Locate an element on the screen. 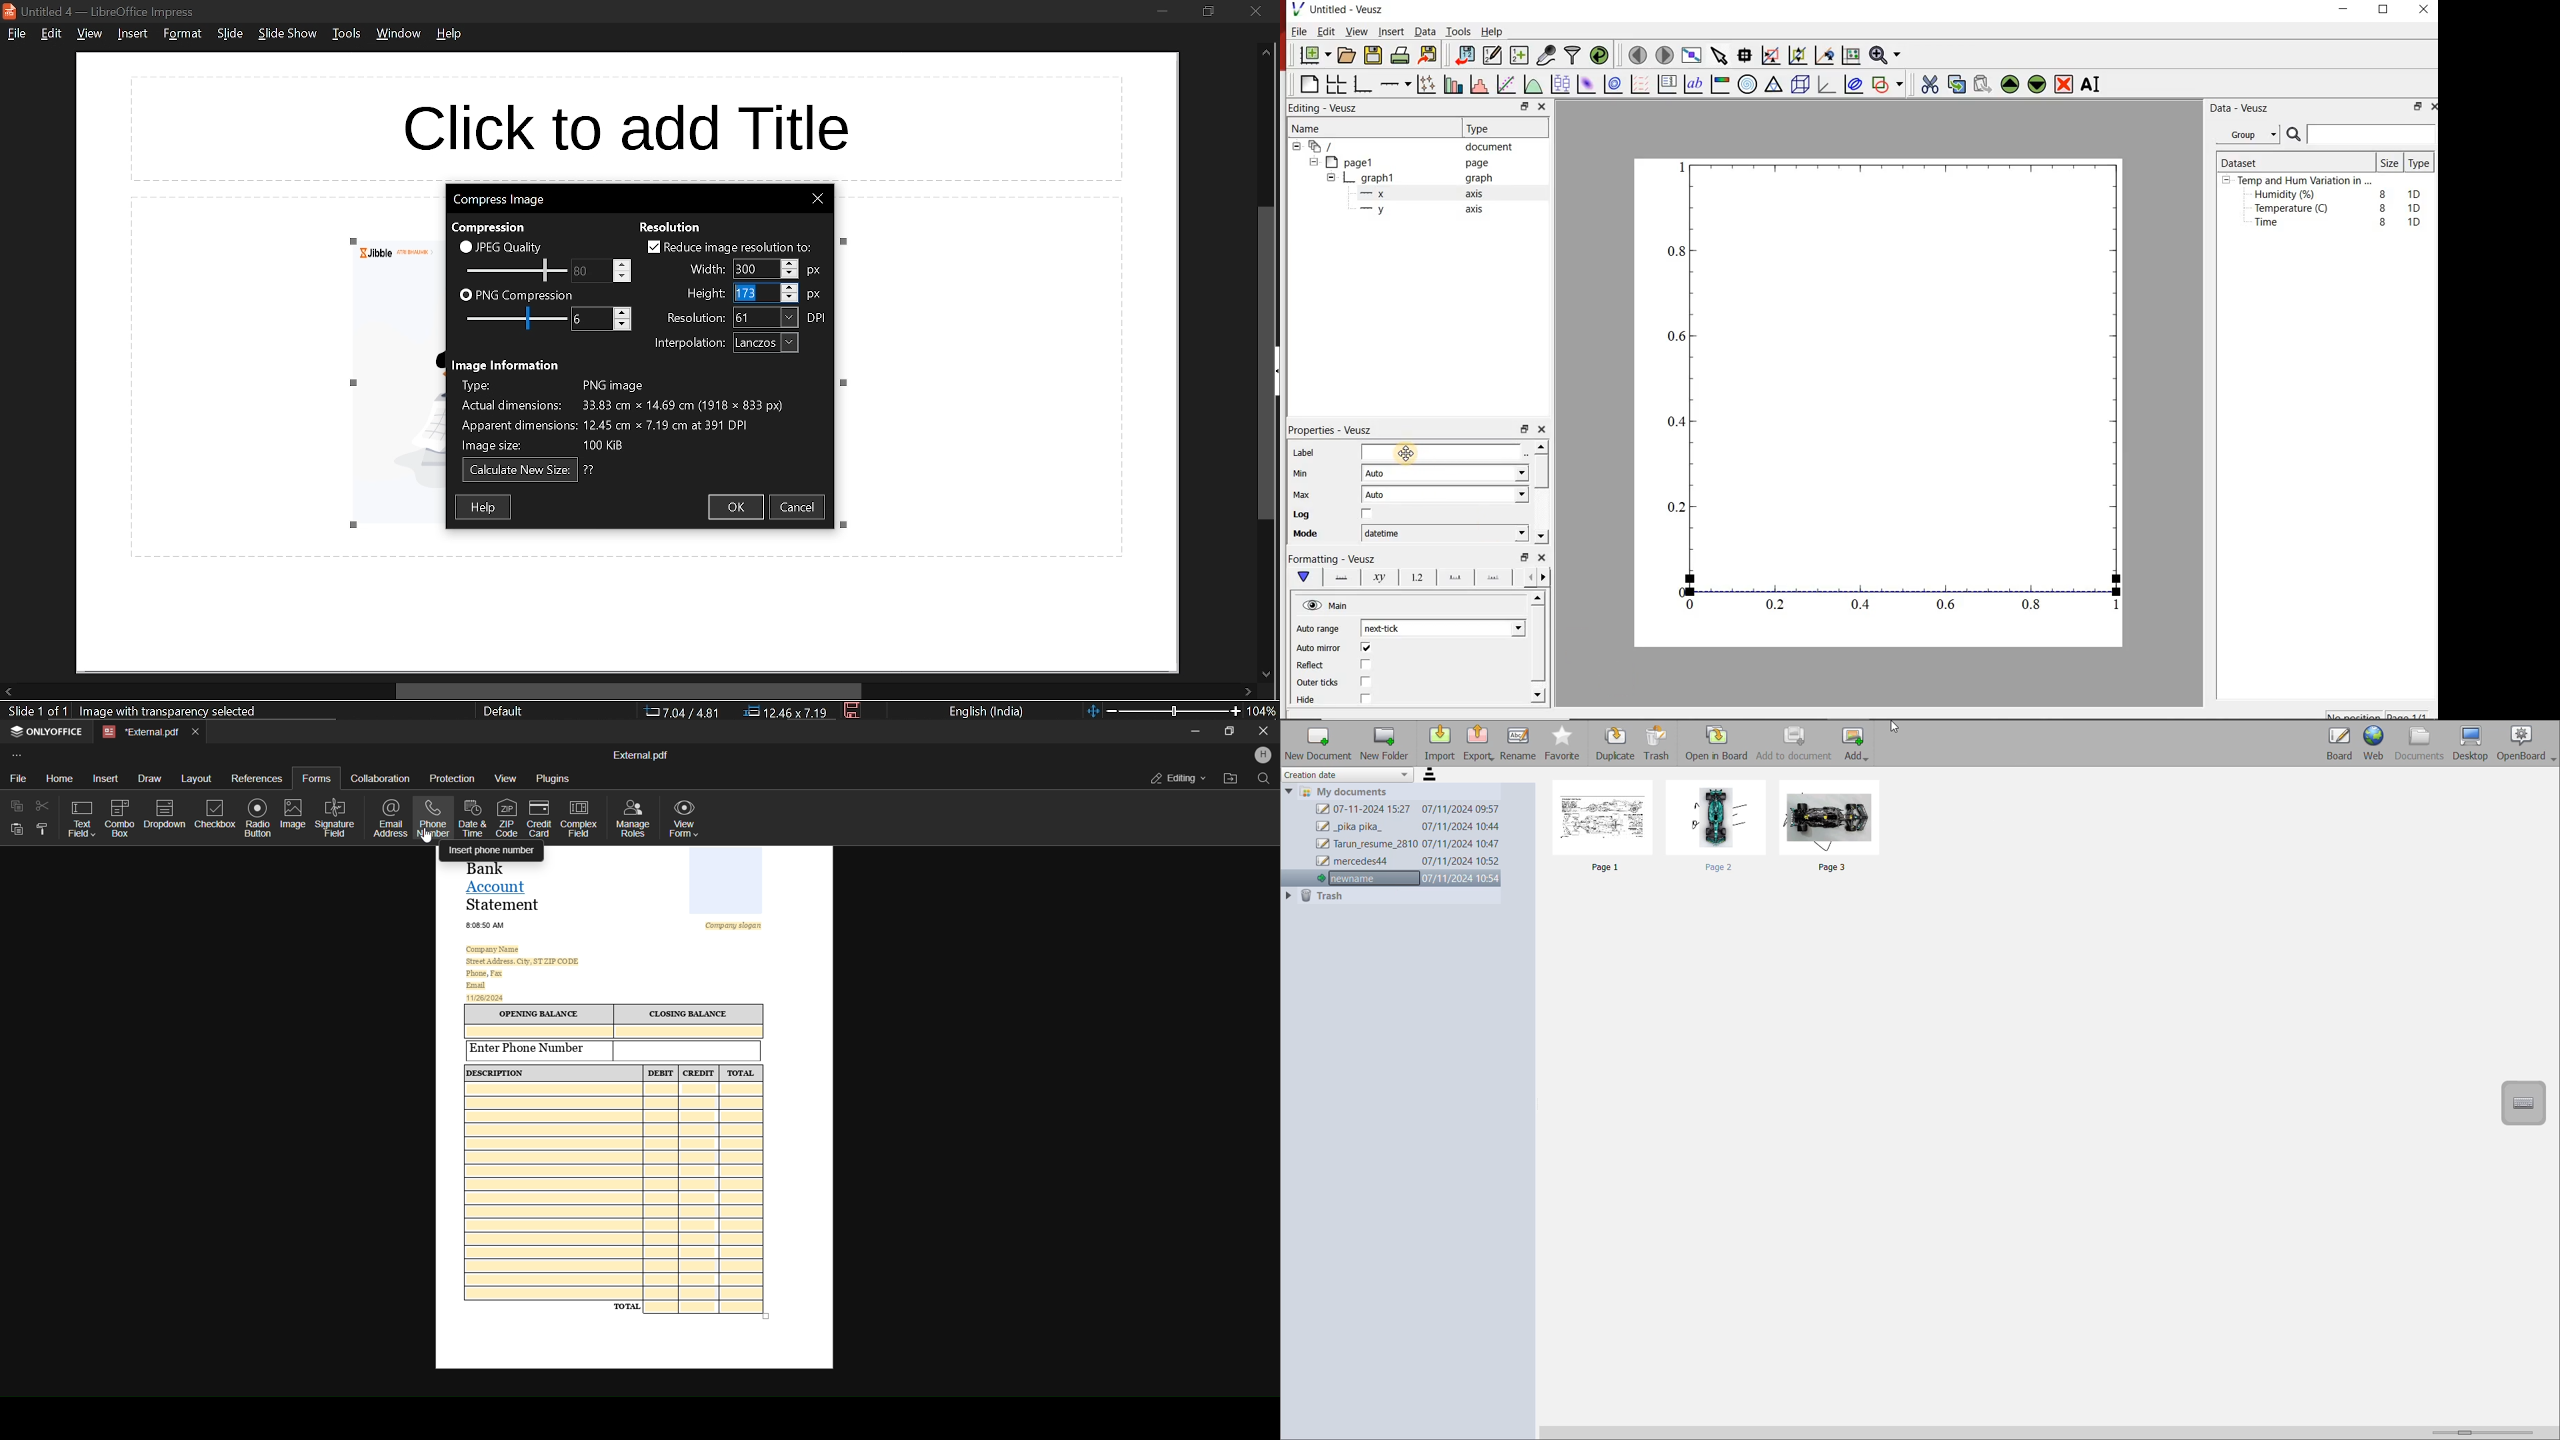  plot bar charts is located at coordinates (1454, 82).